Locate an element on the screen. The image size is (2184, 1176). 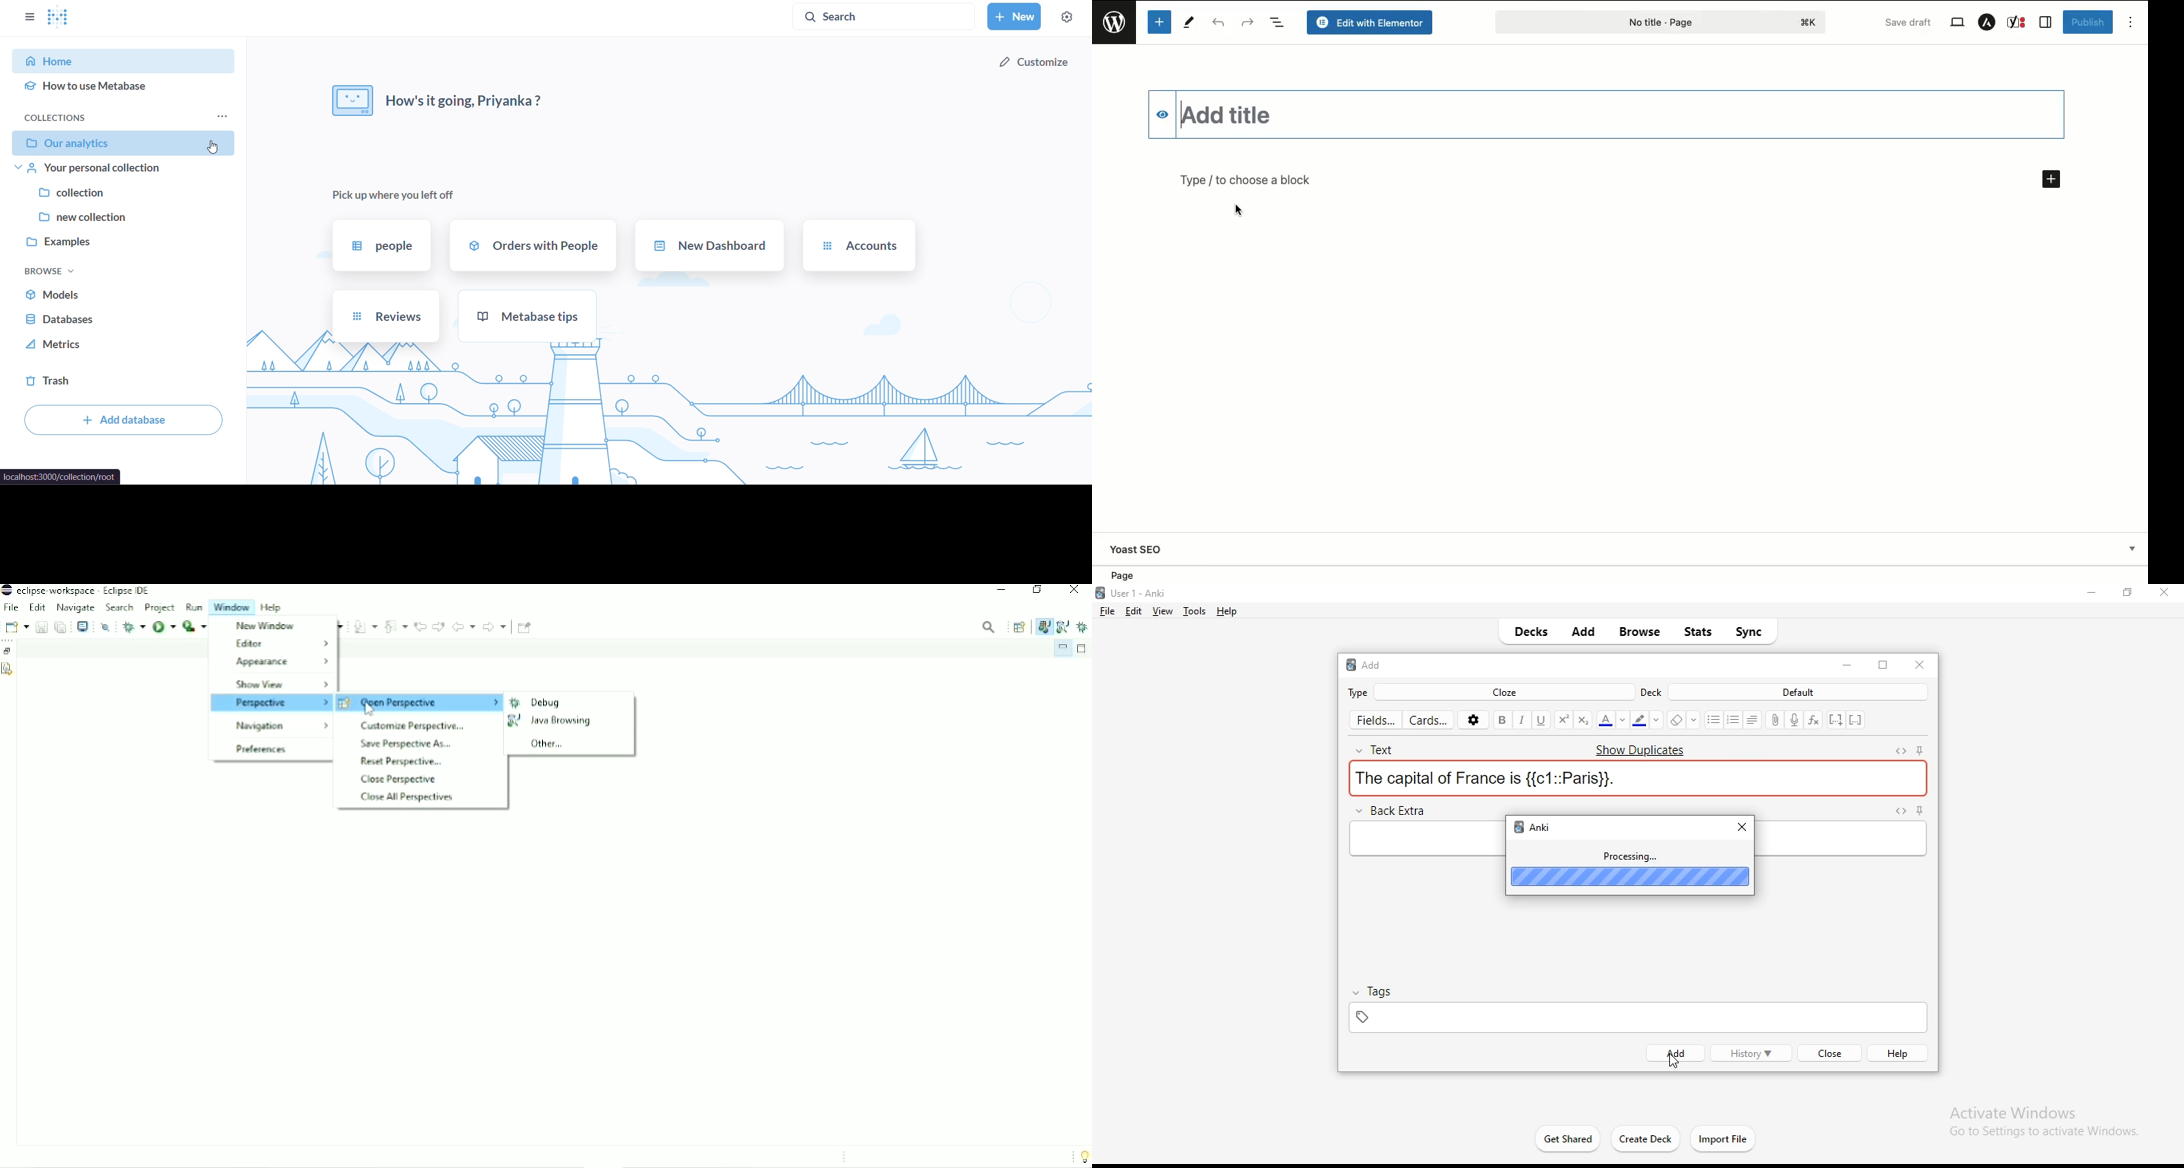
close is located at coordinates (1919, 664).